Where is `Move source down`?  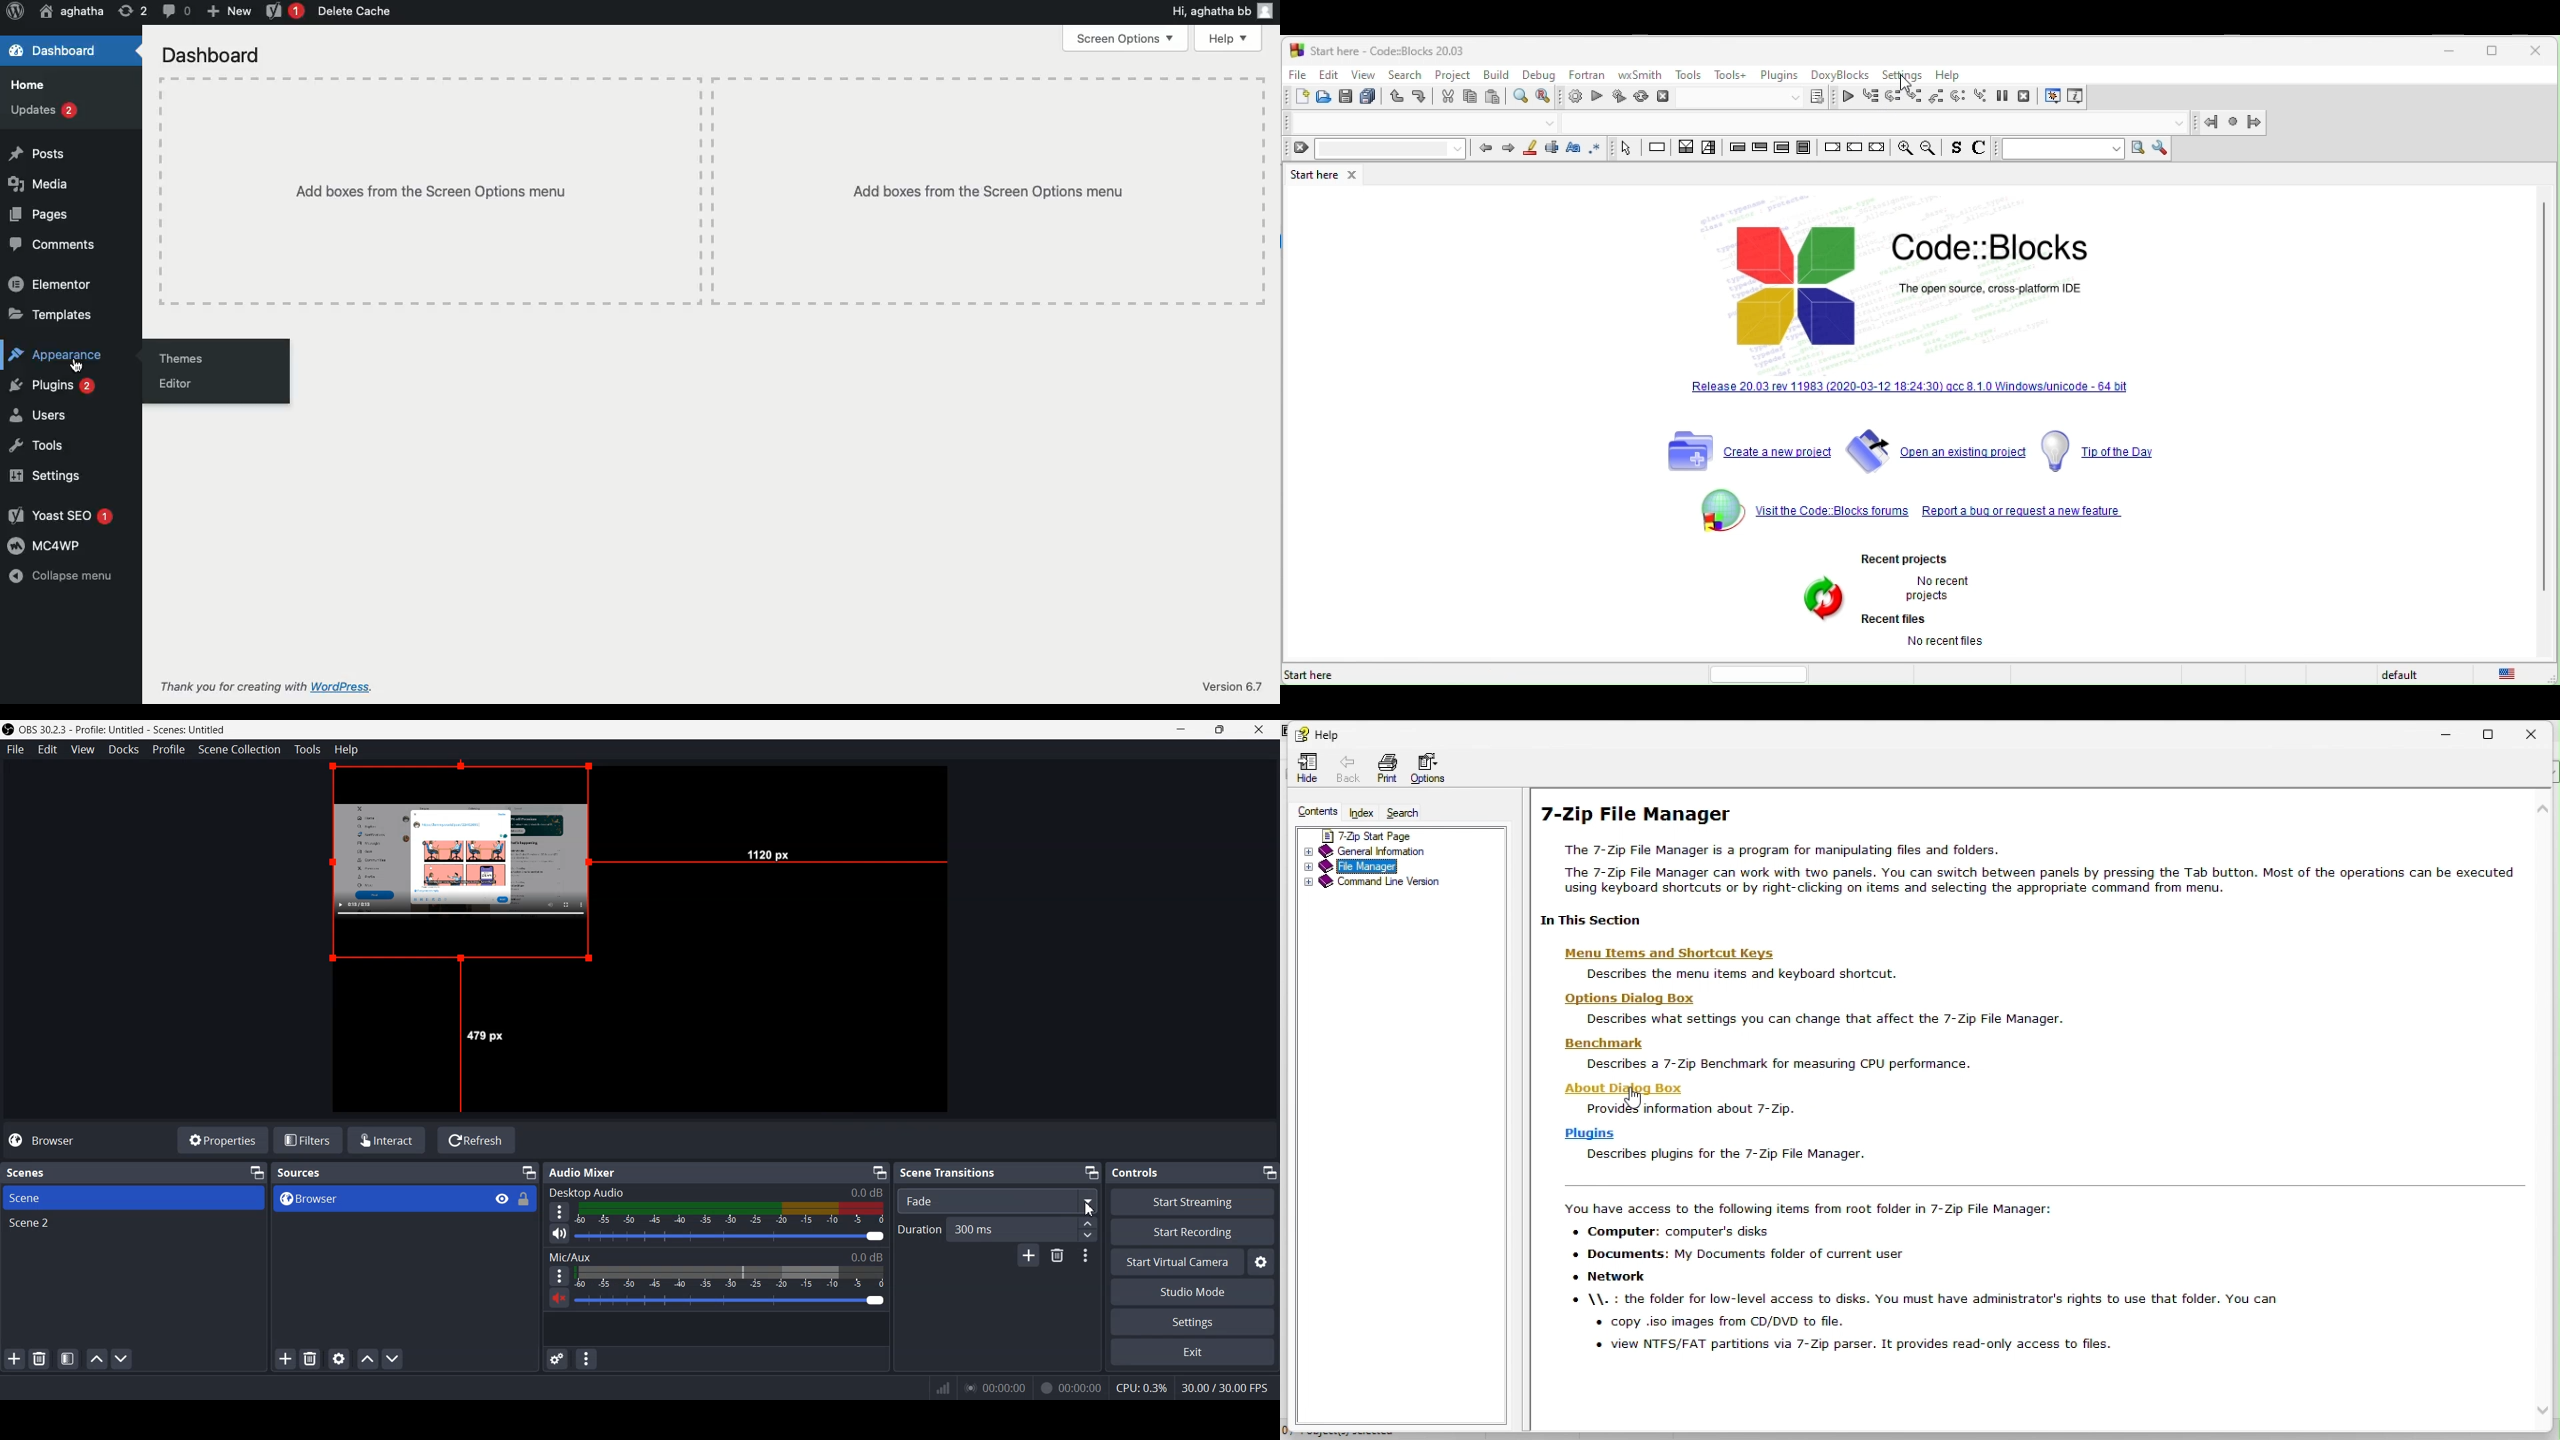 Move source down is located at coordinates (393, 1359).